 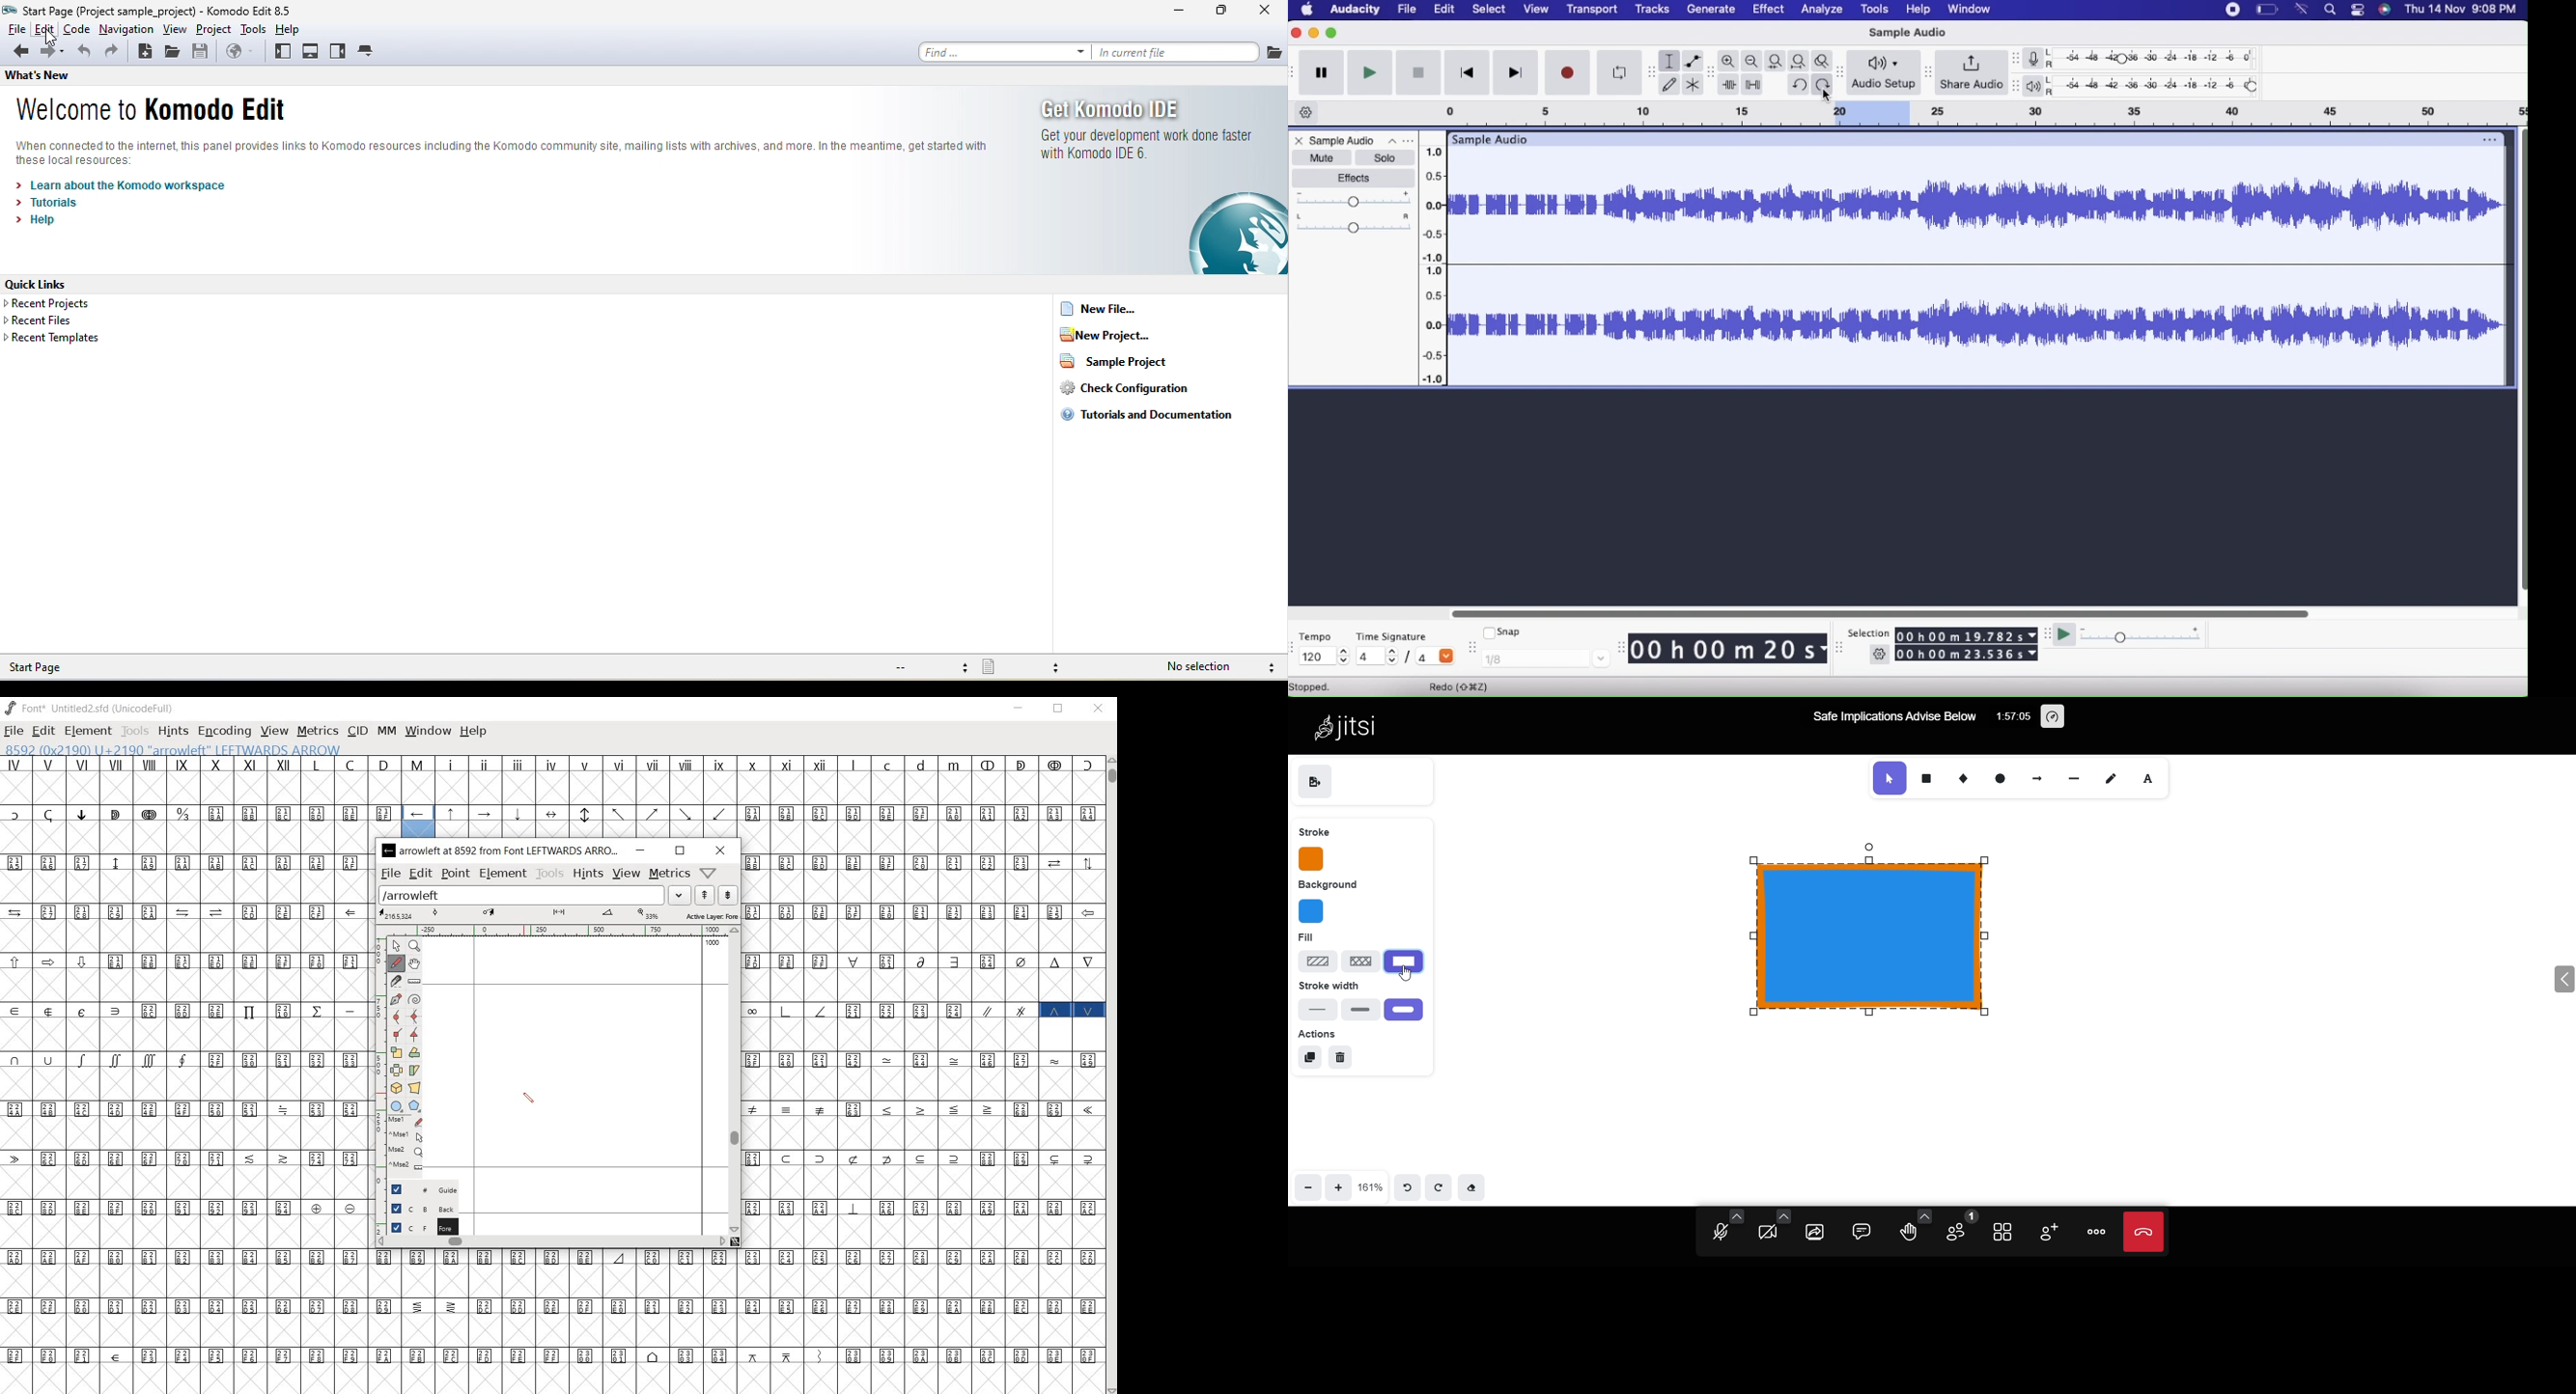 I want to click on add a curve point always either horizontal or vertical, so click(x=415, y=1015).